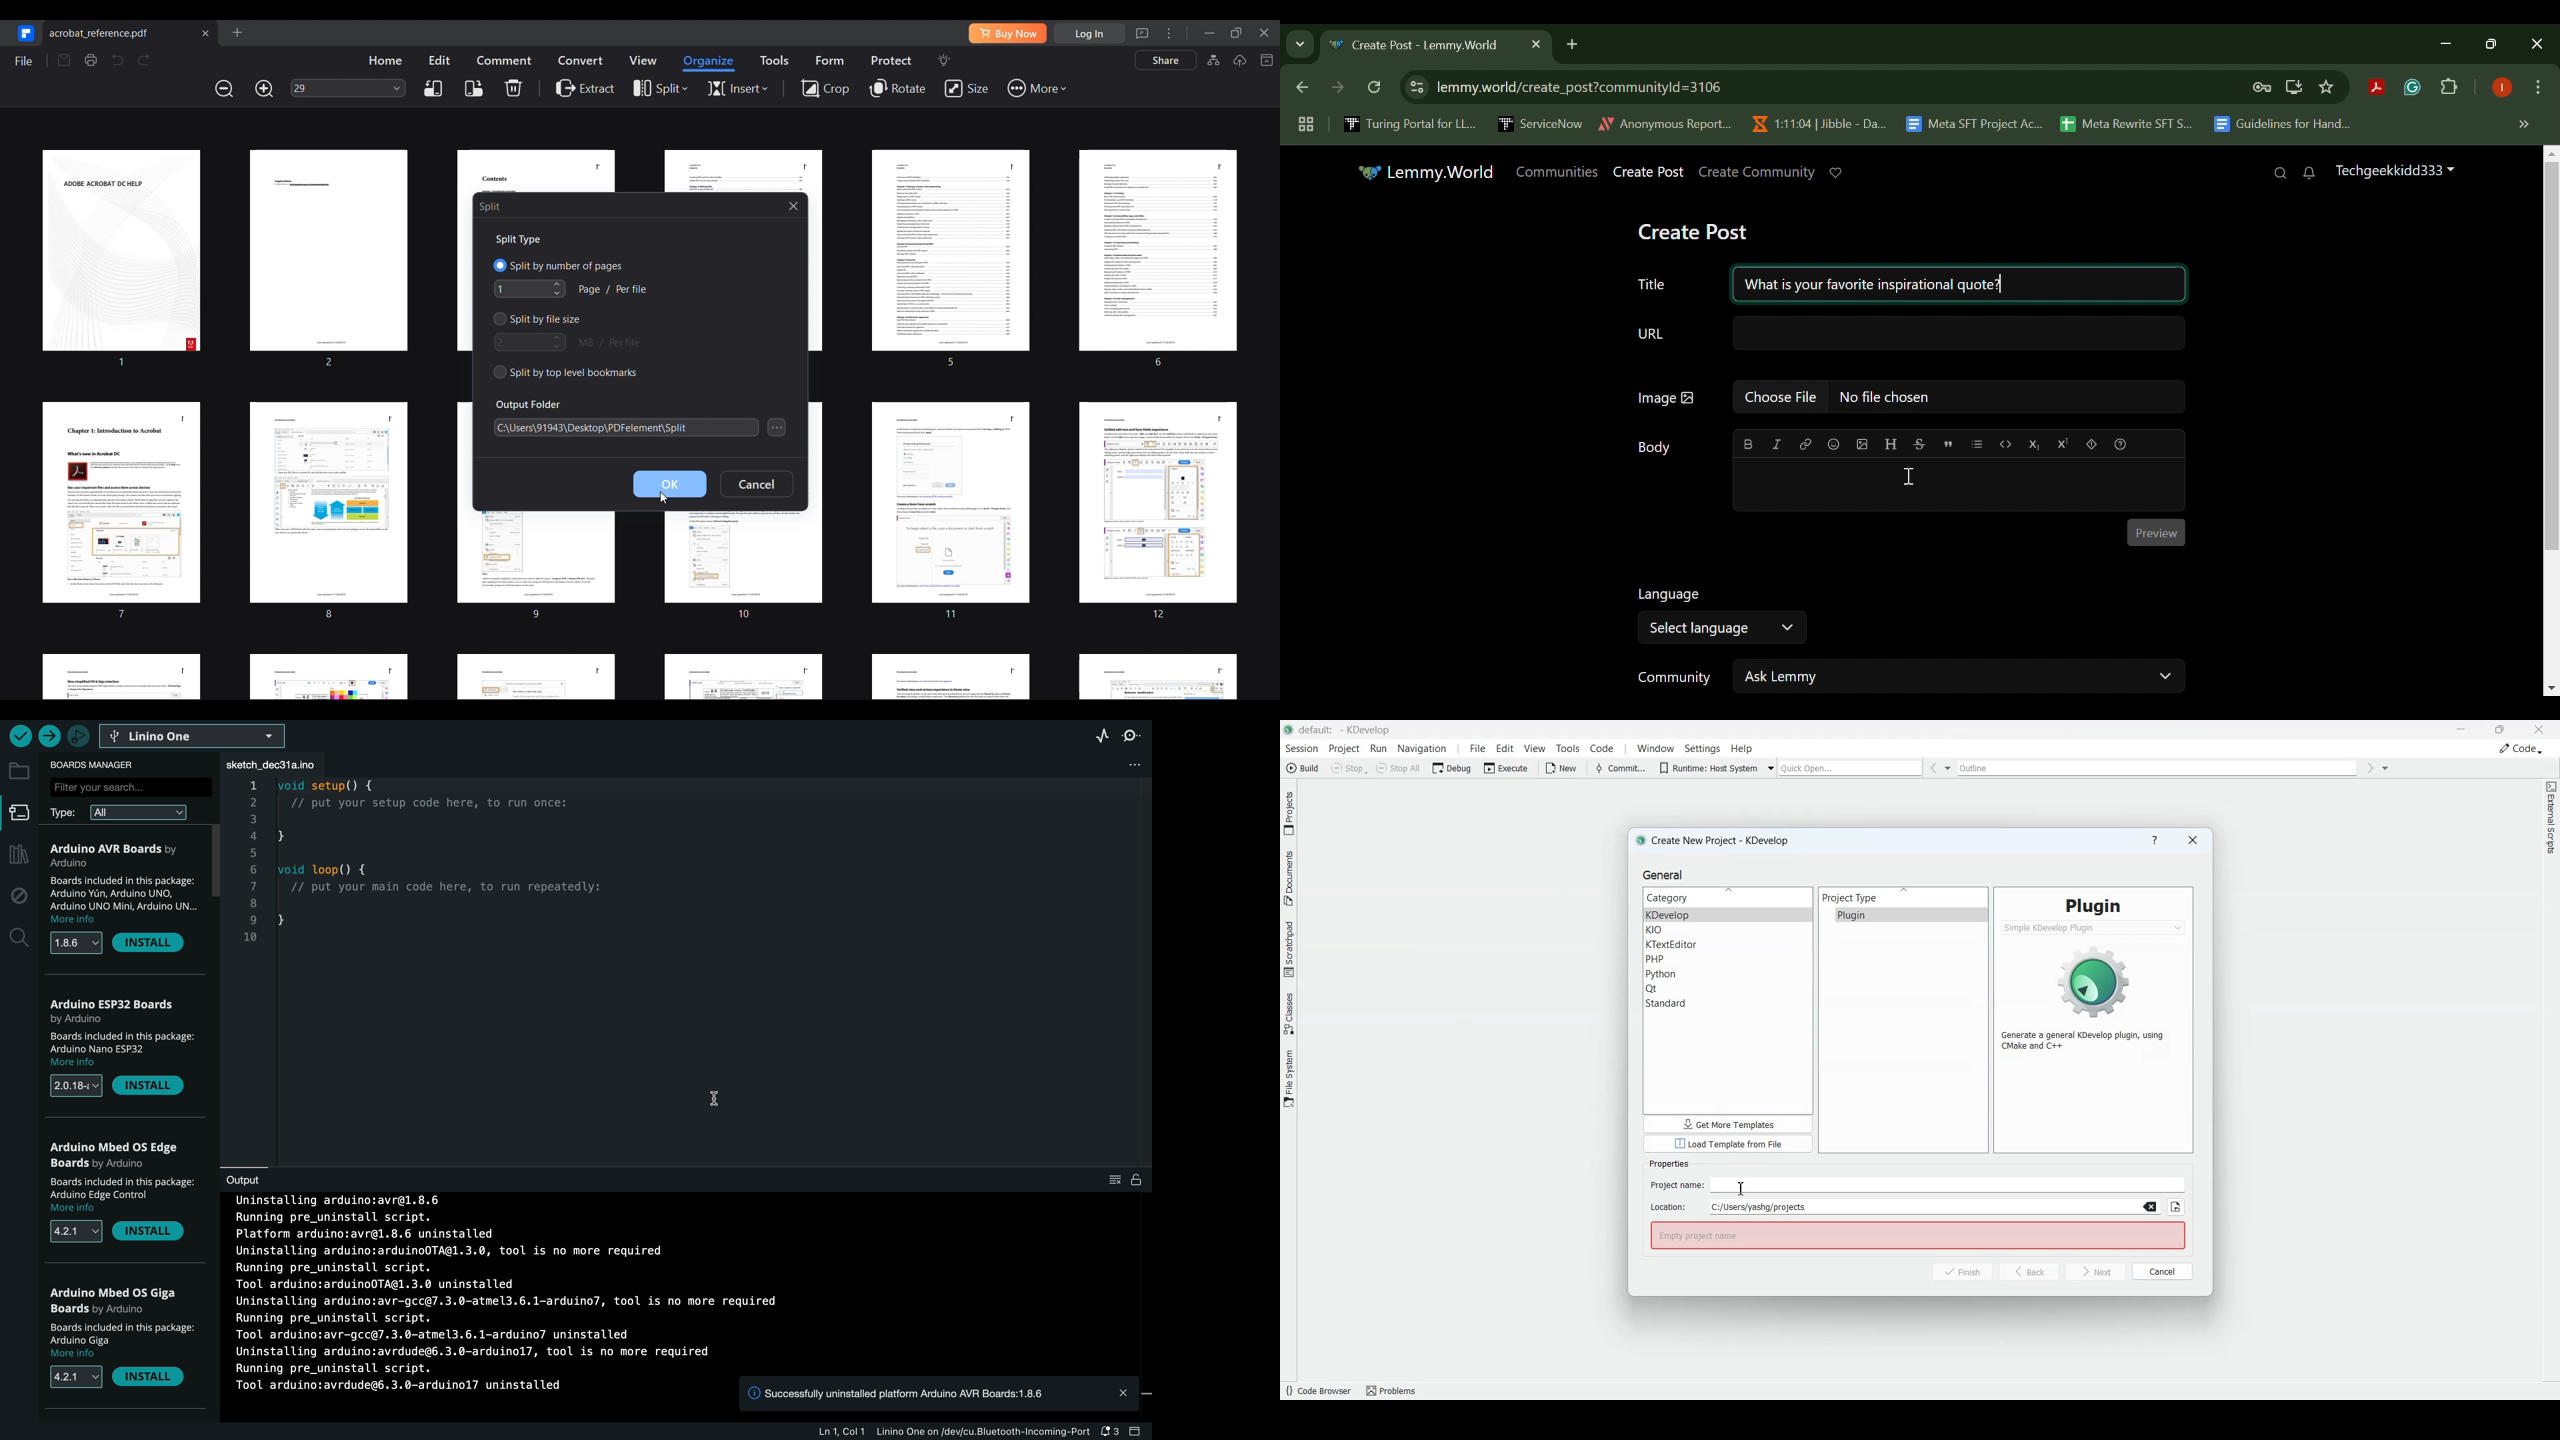 The height and width of the screenshot is (1456, 2576). What do you see at coordinates (2394, 173) in the screenshot?
I see `Techgeekkidd333` at bounding box center [2394, 173].